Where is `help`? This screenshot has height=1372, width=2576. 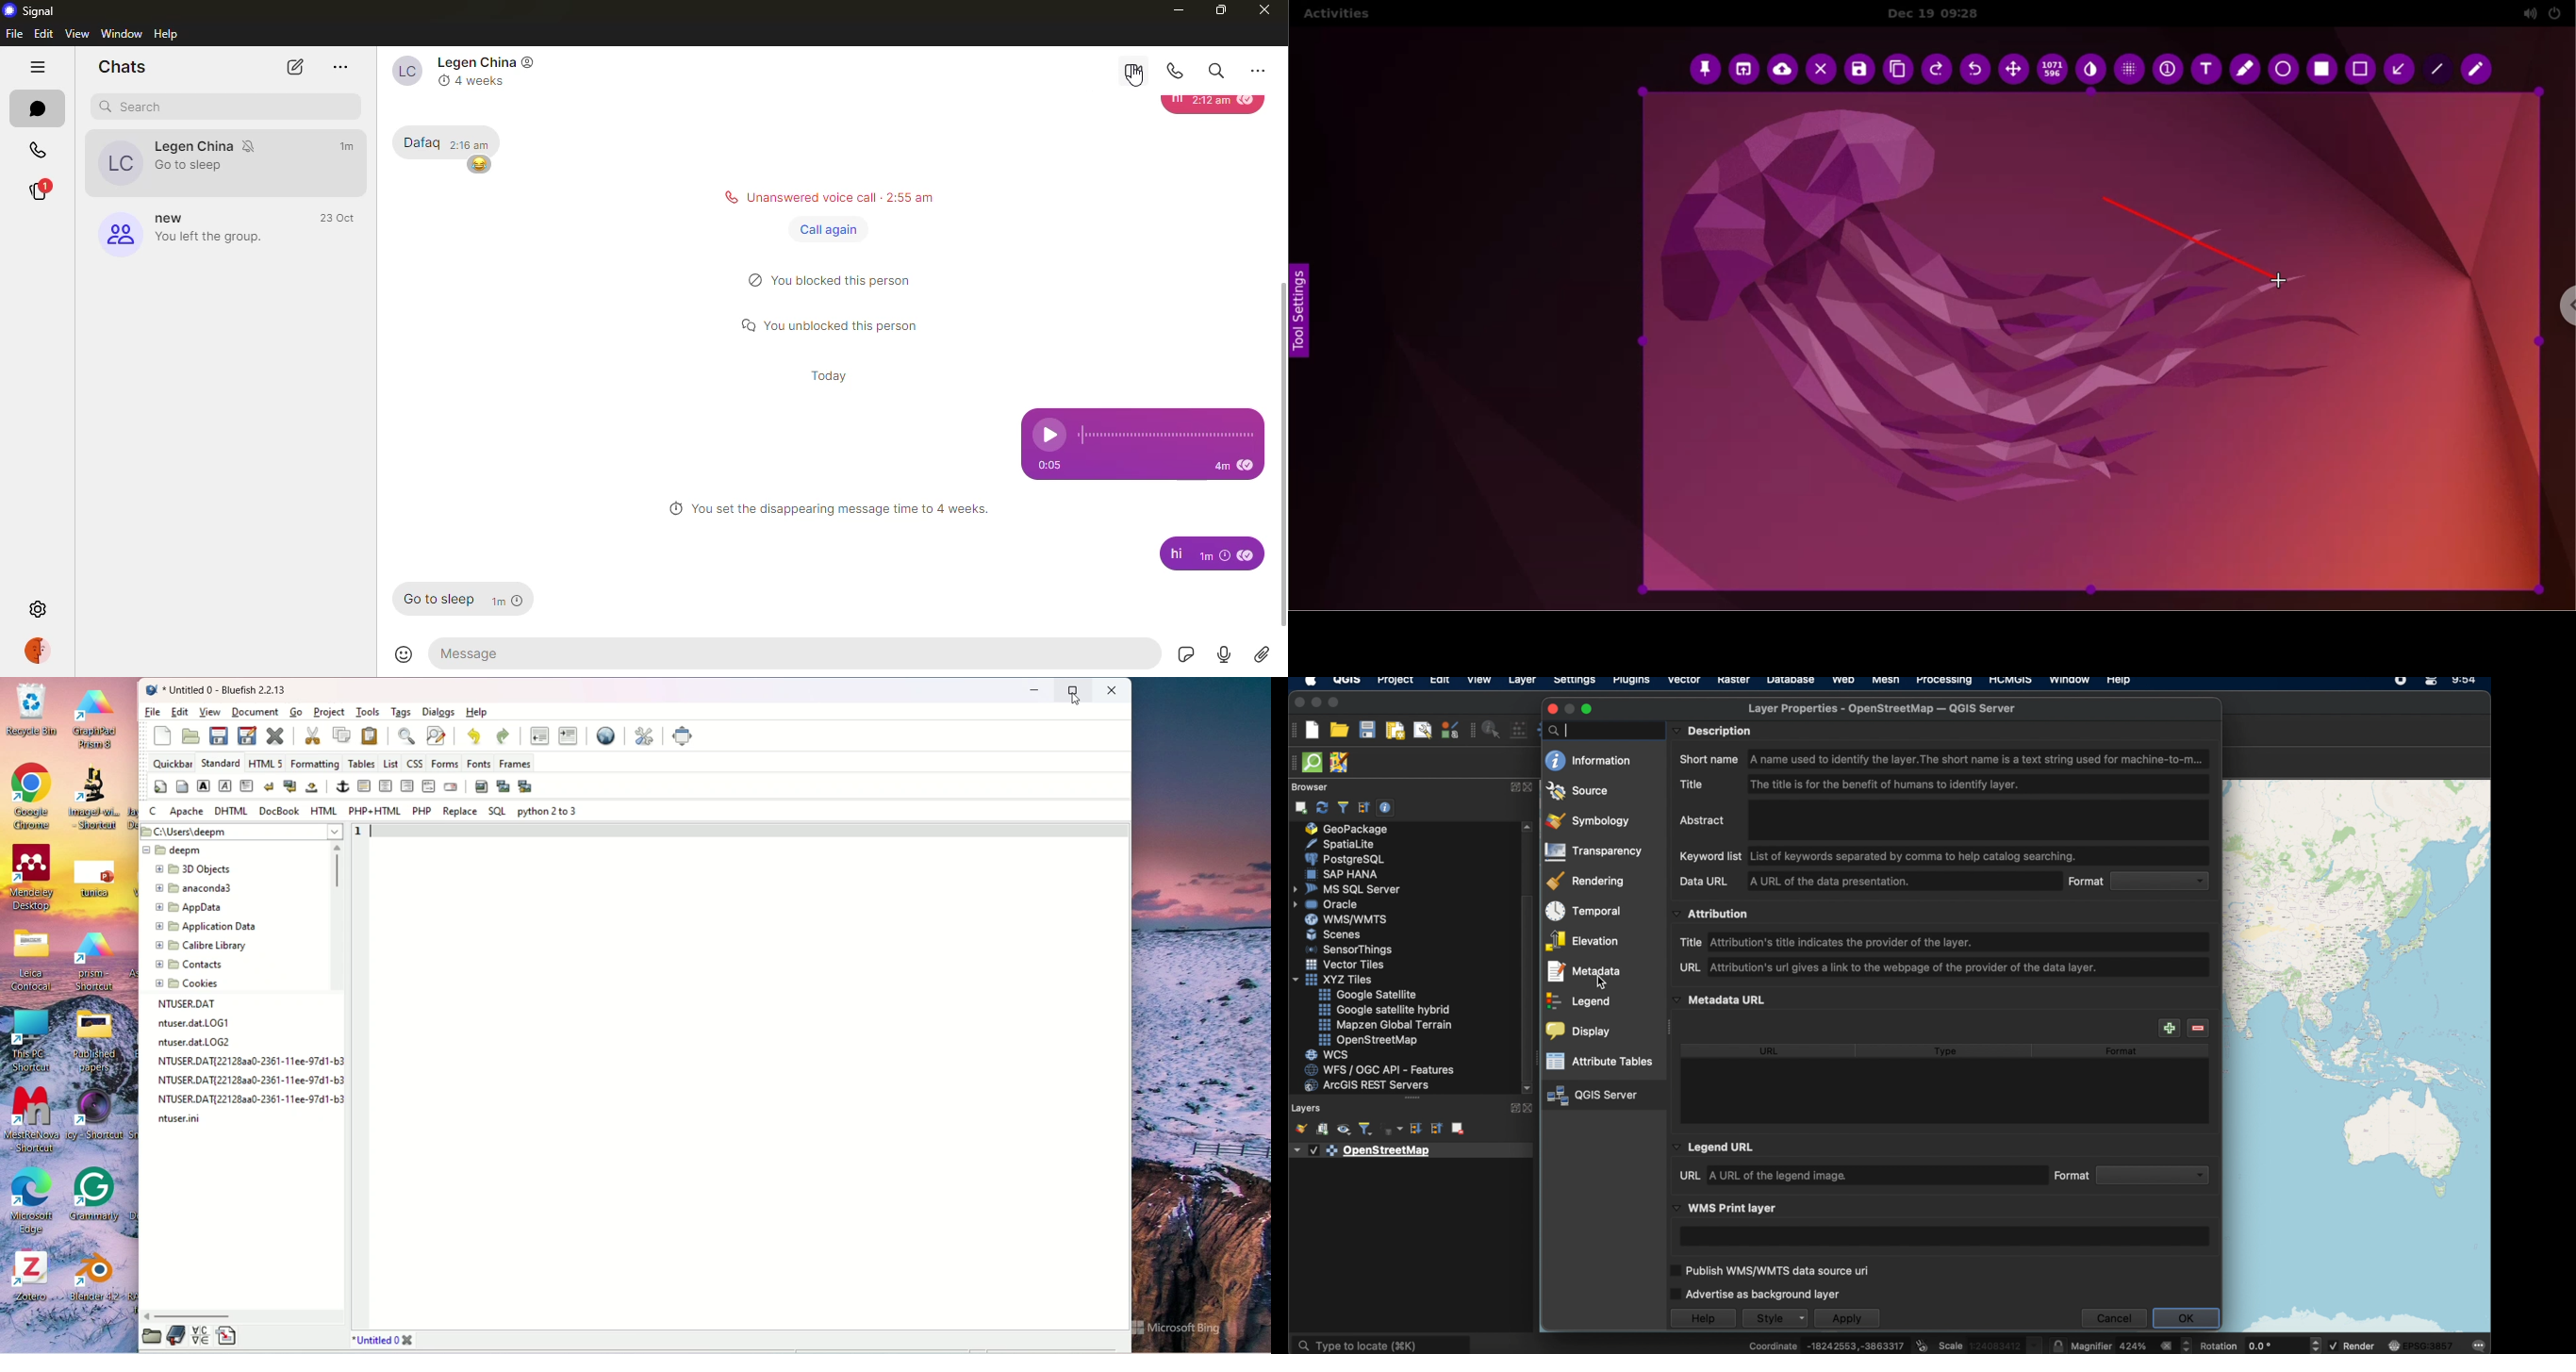 help is located at coordinates (1700, 1317).